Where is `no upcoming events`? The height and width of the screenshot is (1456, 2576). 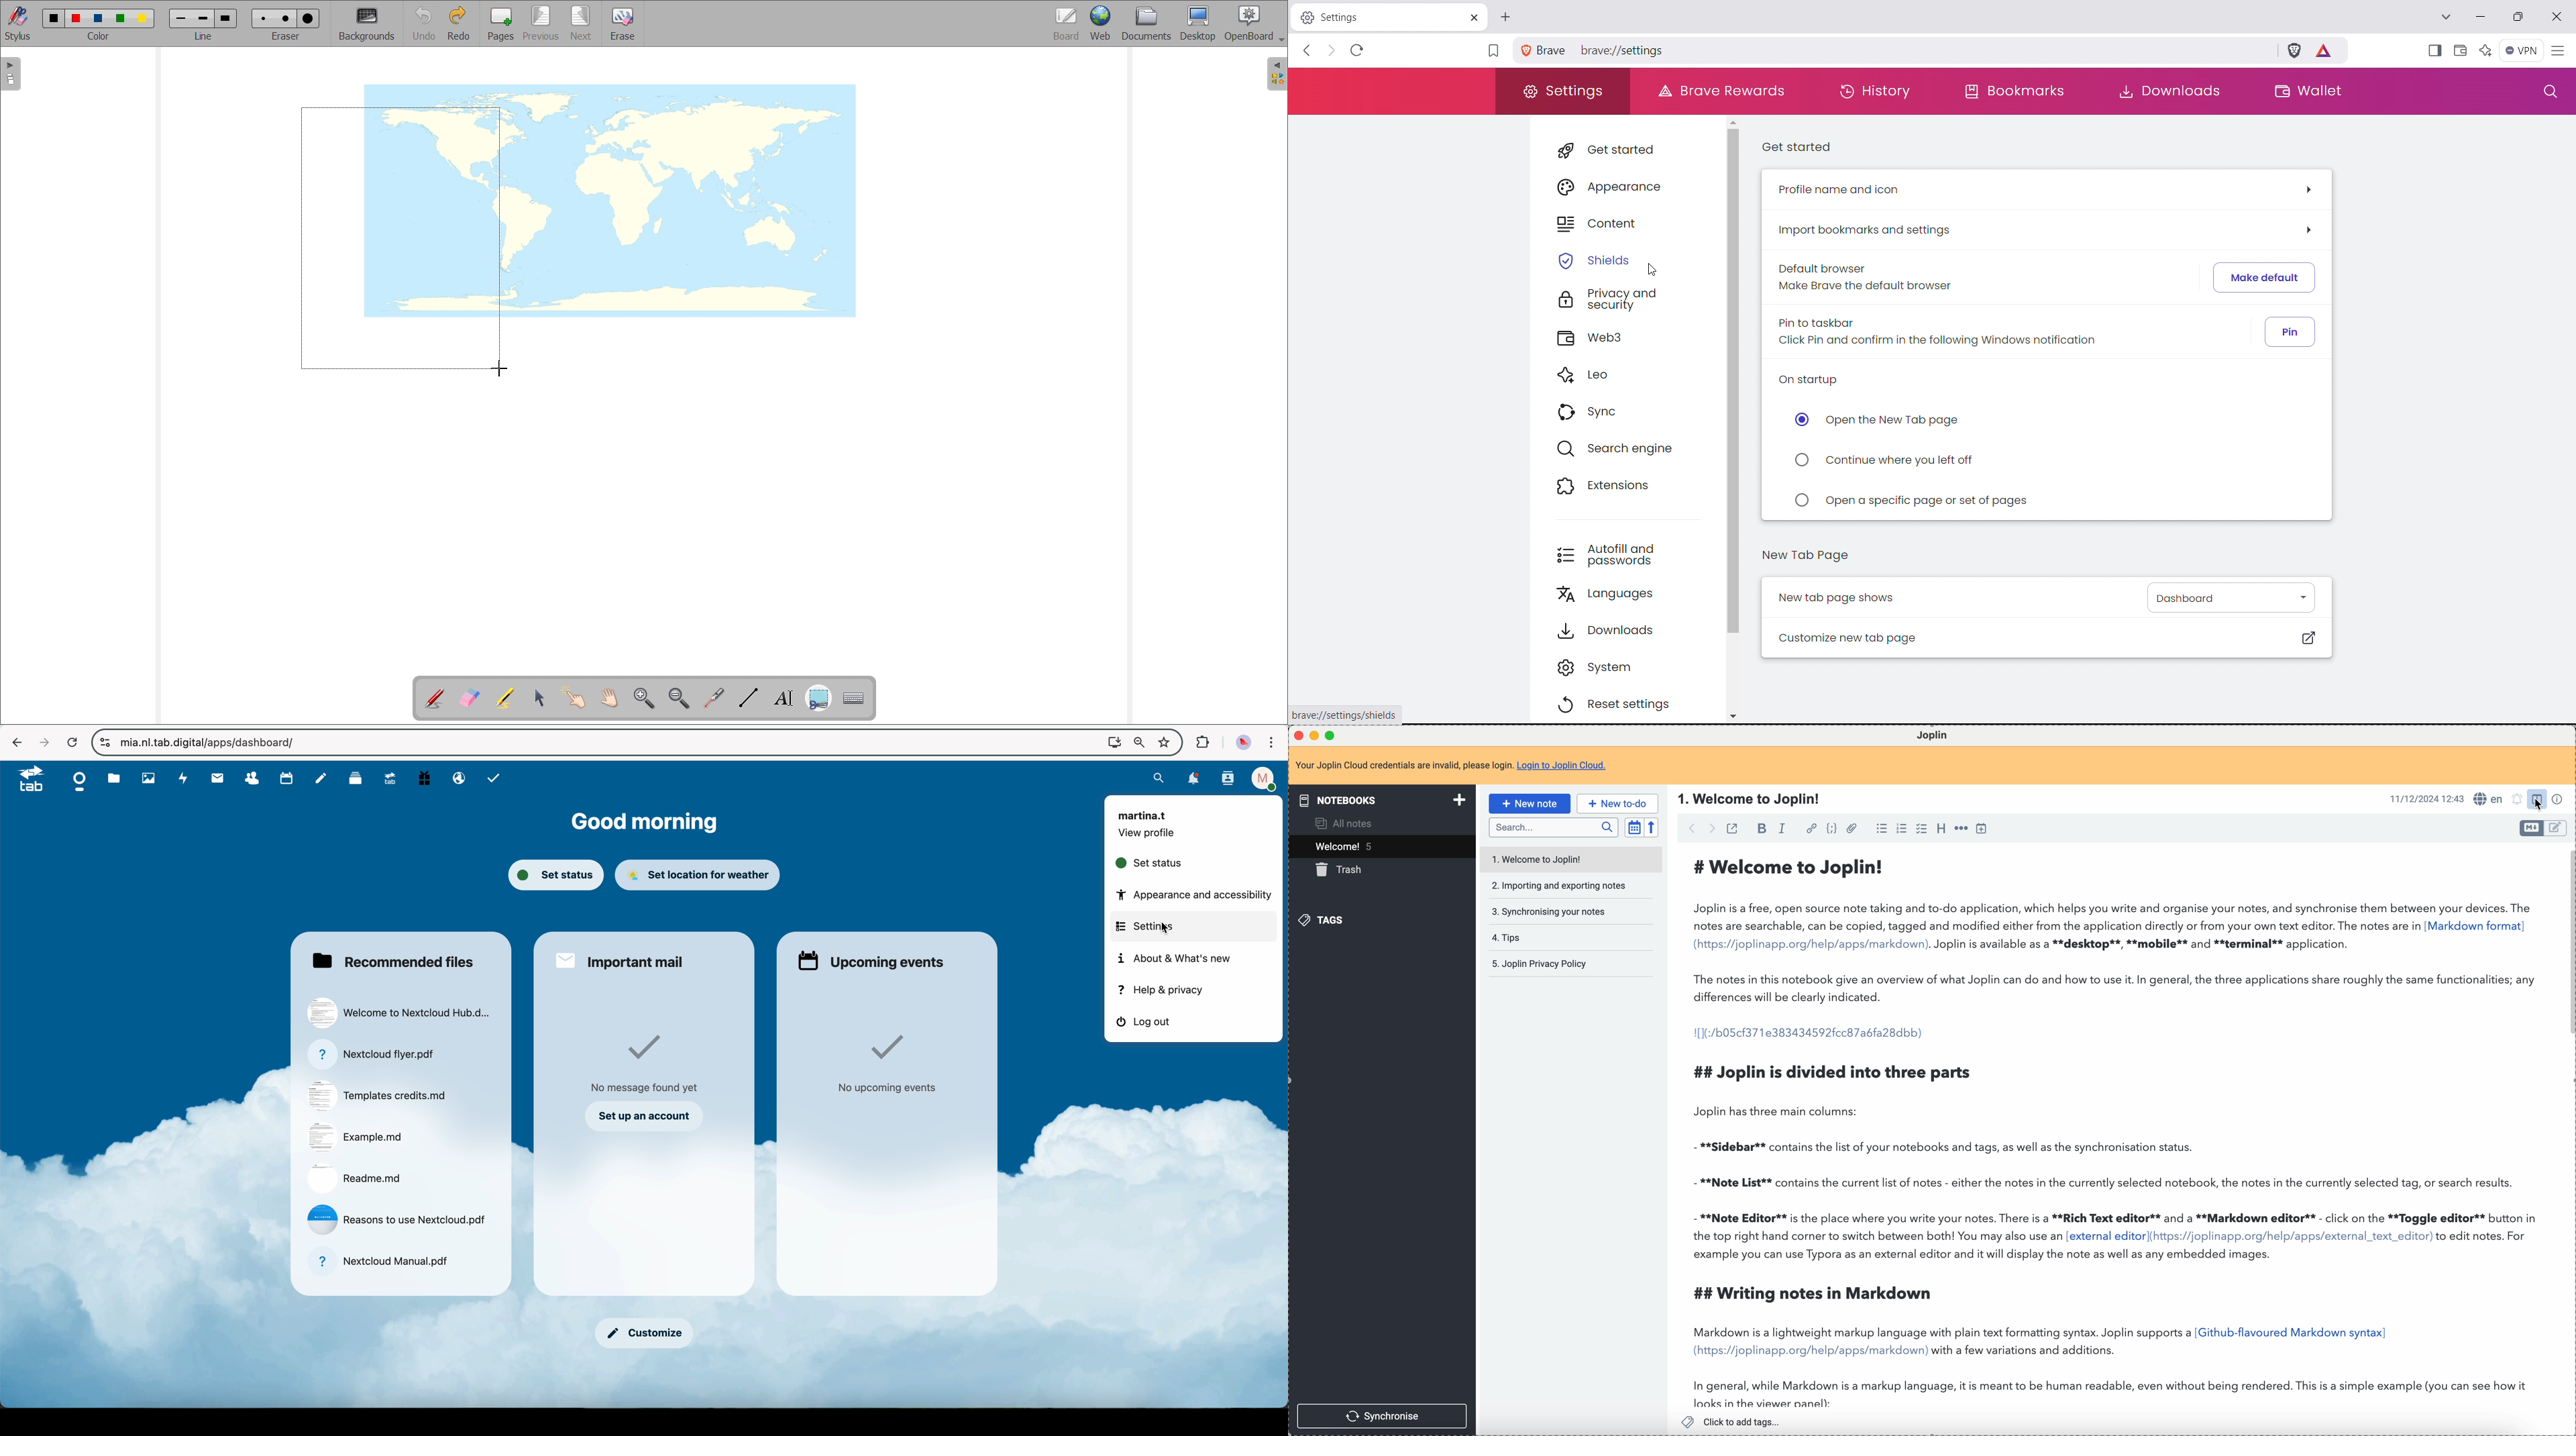 no upcoming events is located at coordinates (886, 1065).